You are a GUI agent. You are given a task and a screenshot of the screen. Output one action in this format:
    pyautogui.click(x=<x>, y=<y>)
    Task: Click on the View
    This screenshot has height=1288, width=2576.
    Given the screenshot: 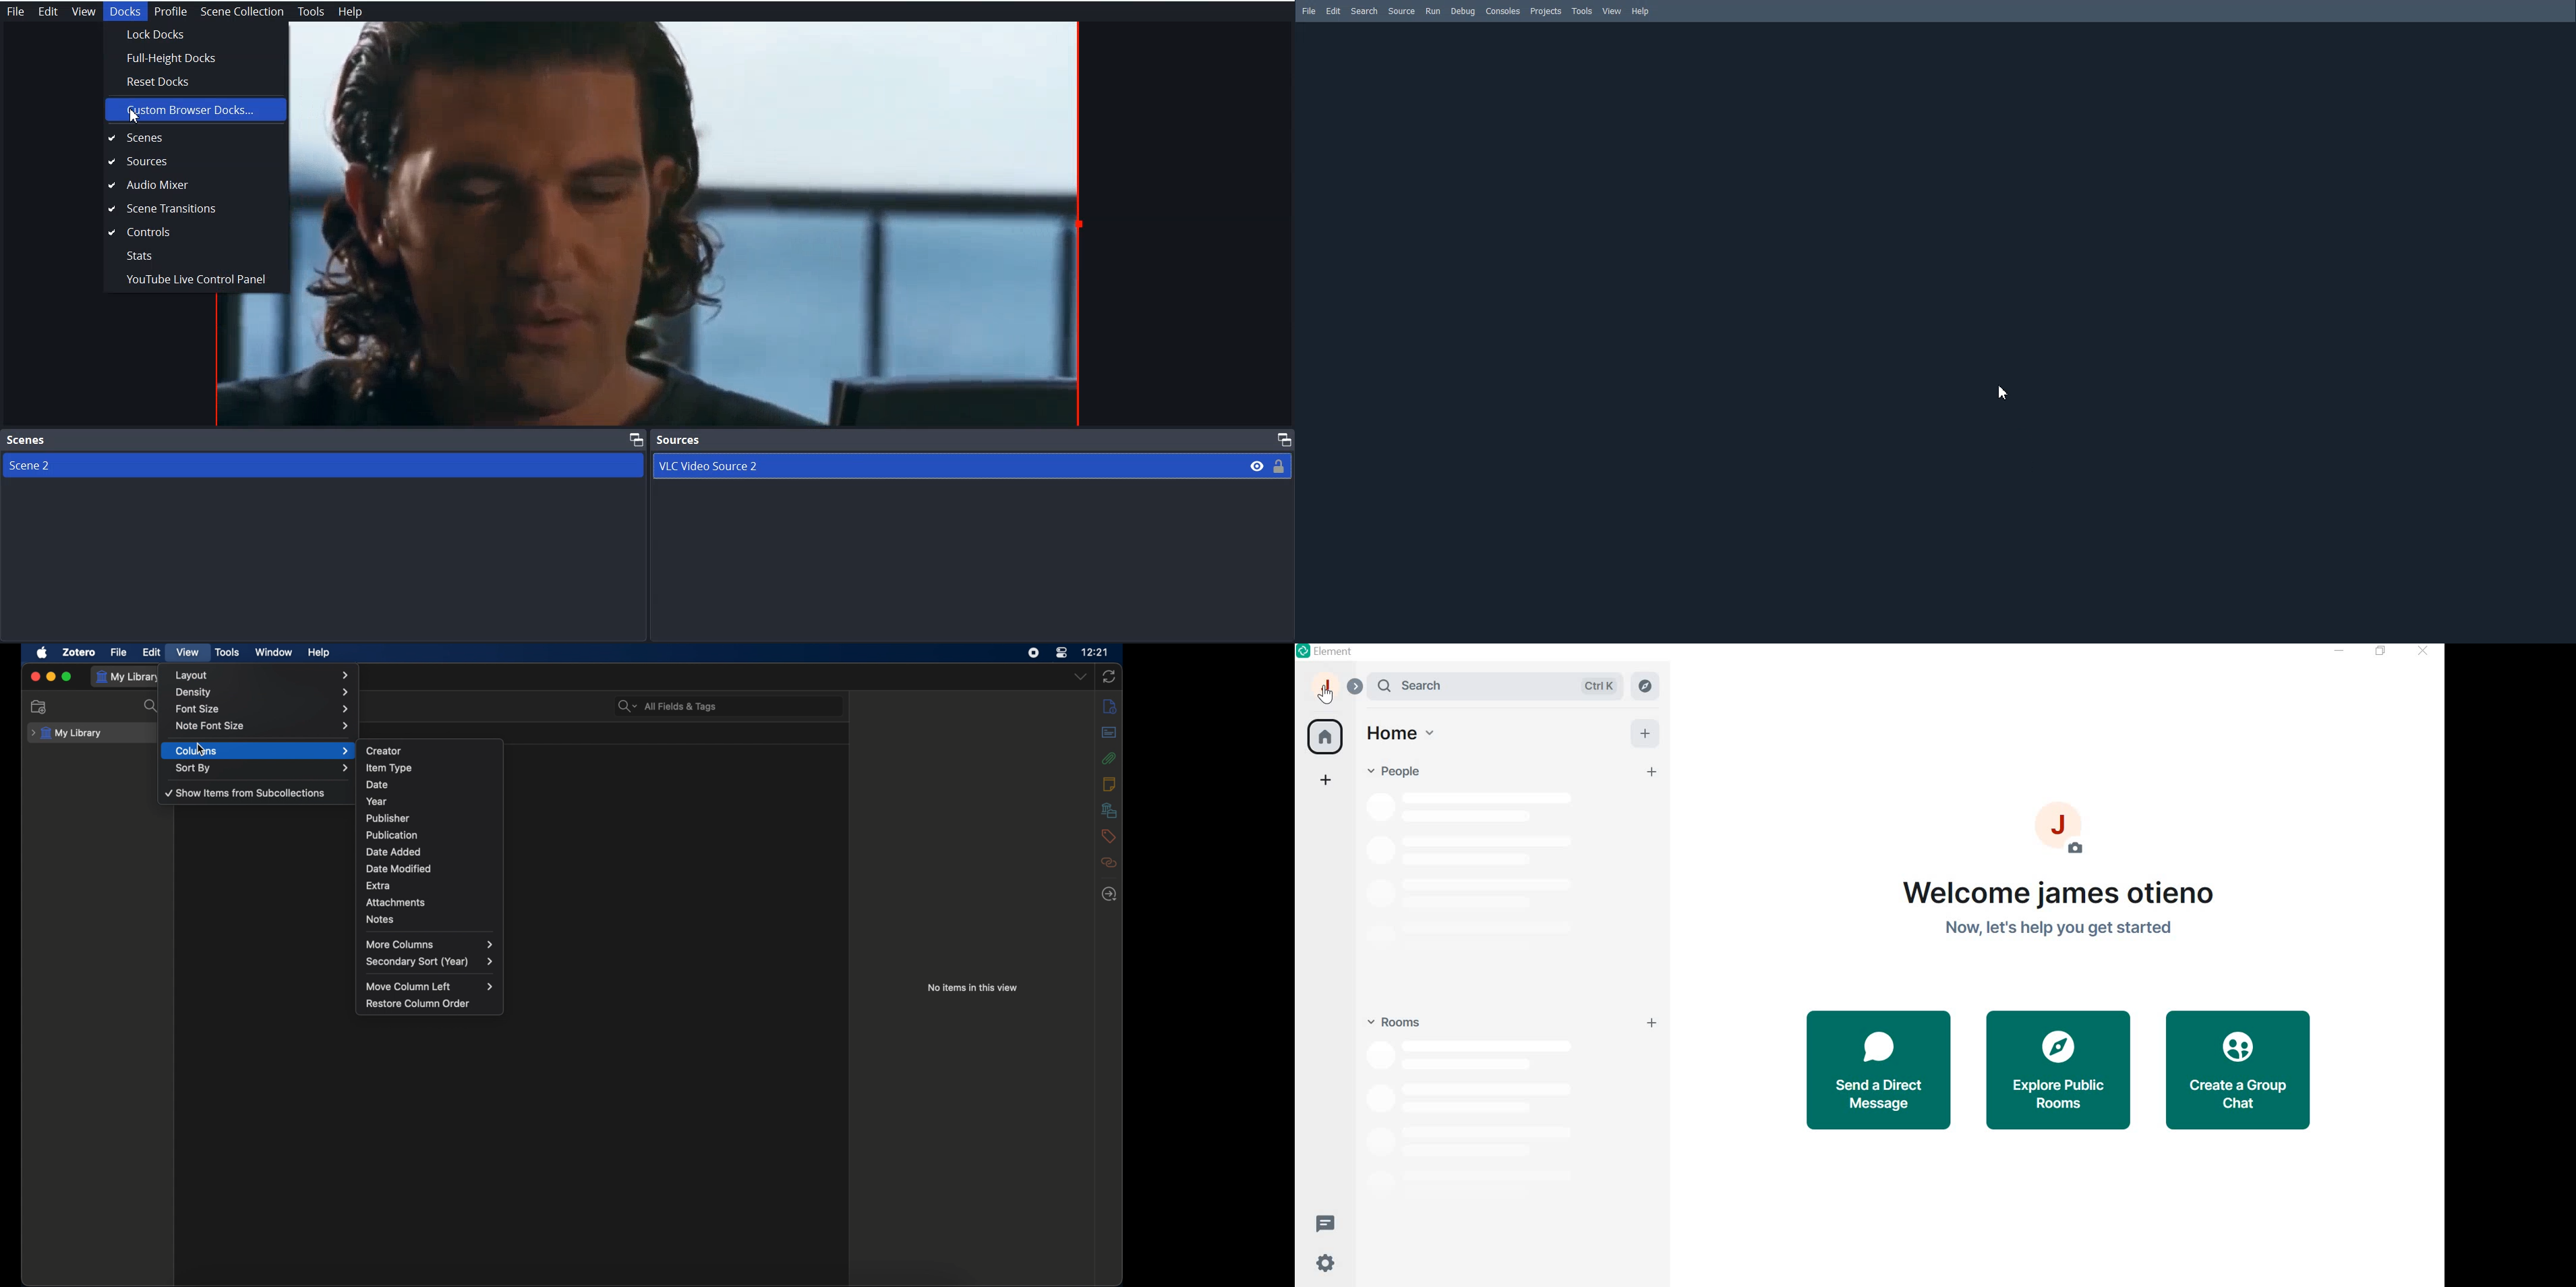 What is the action you would take?
    pyautogui.click(x=83, y=11)
    